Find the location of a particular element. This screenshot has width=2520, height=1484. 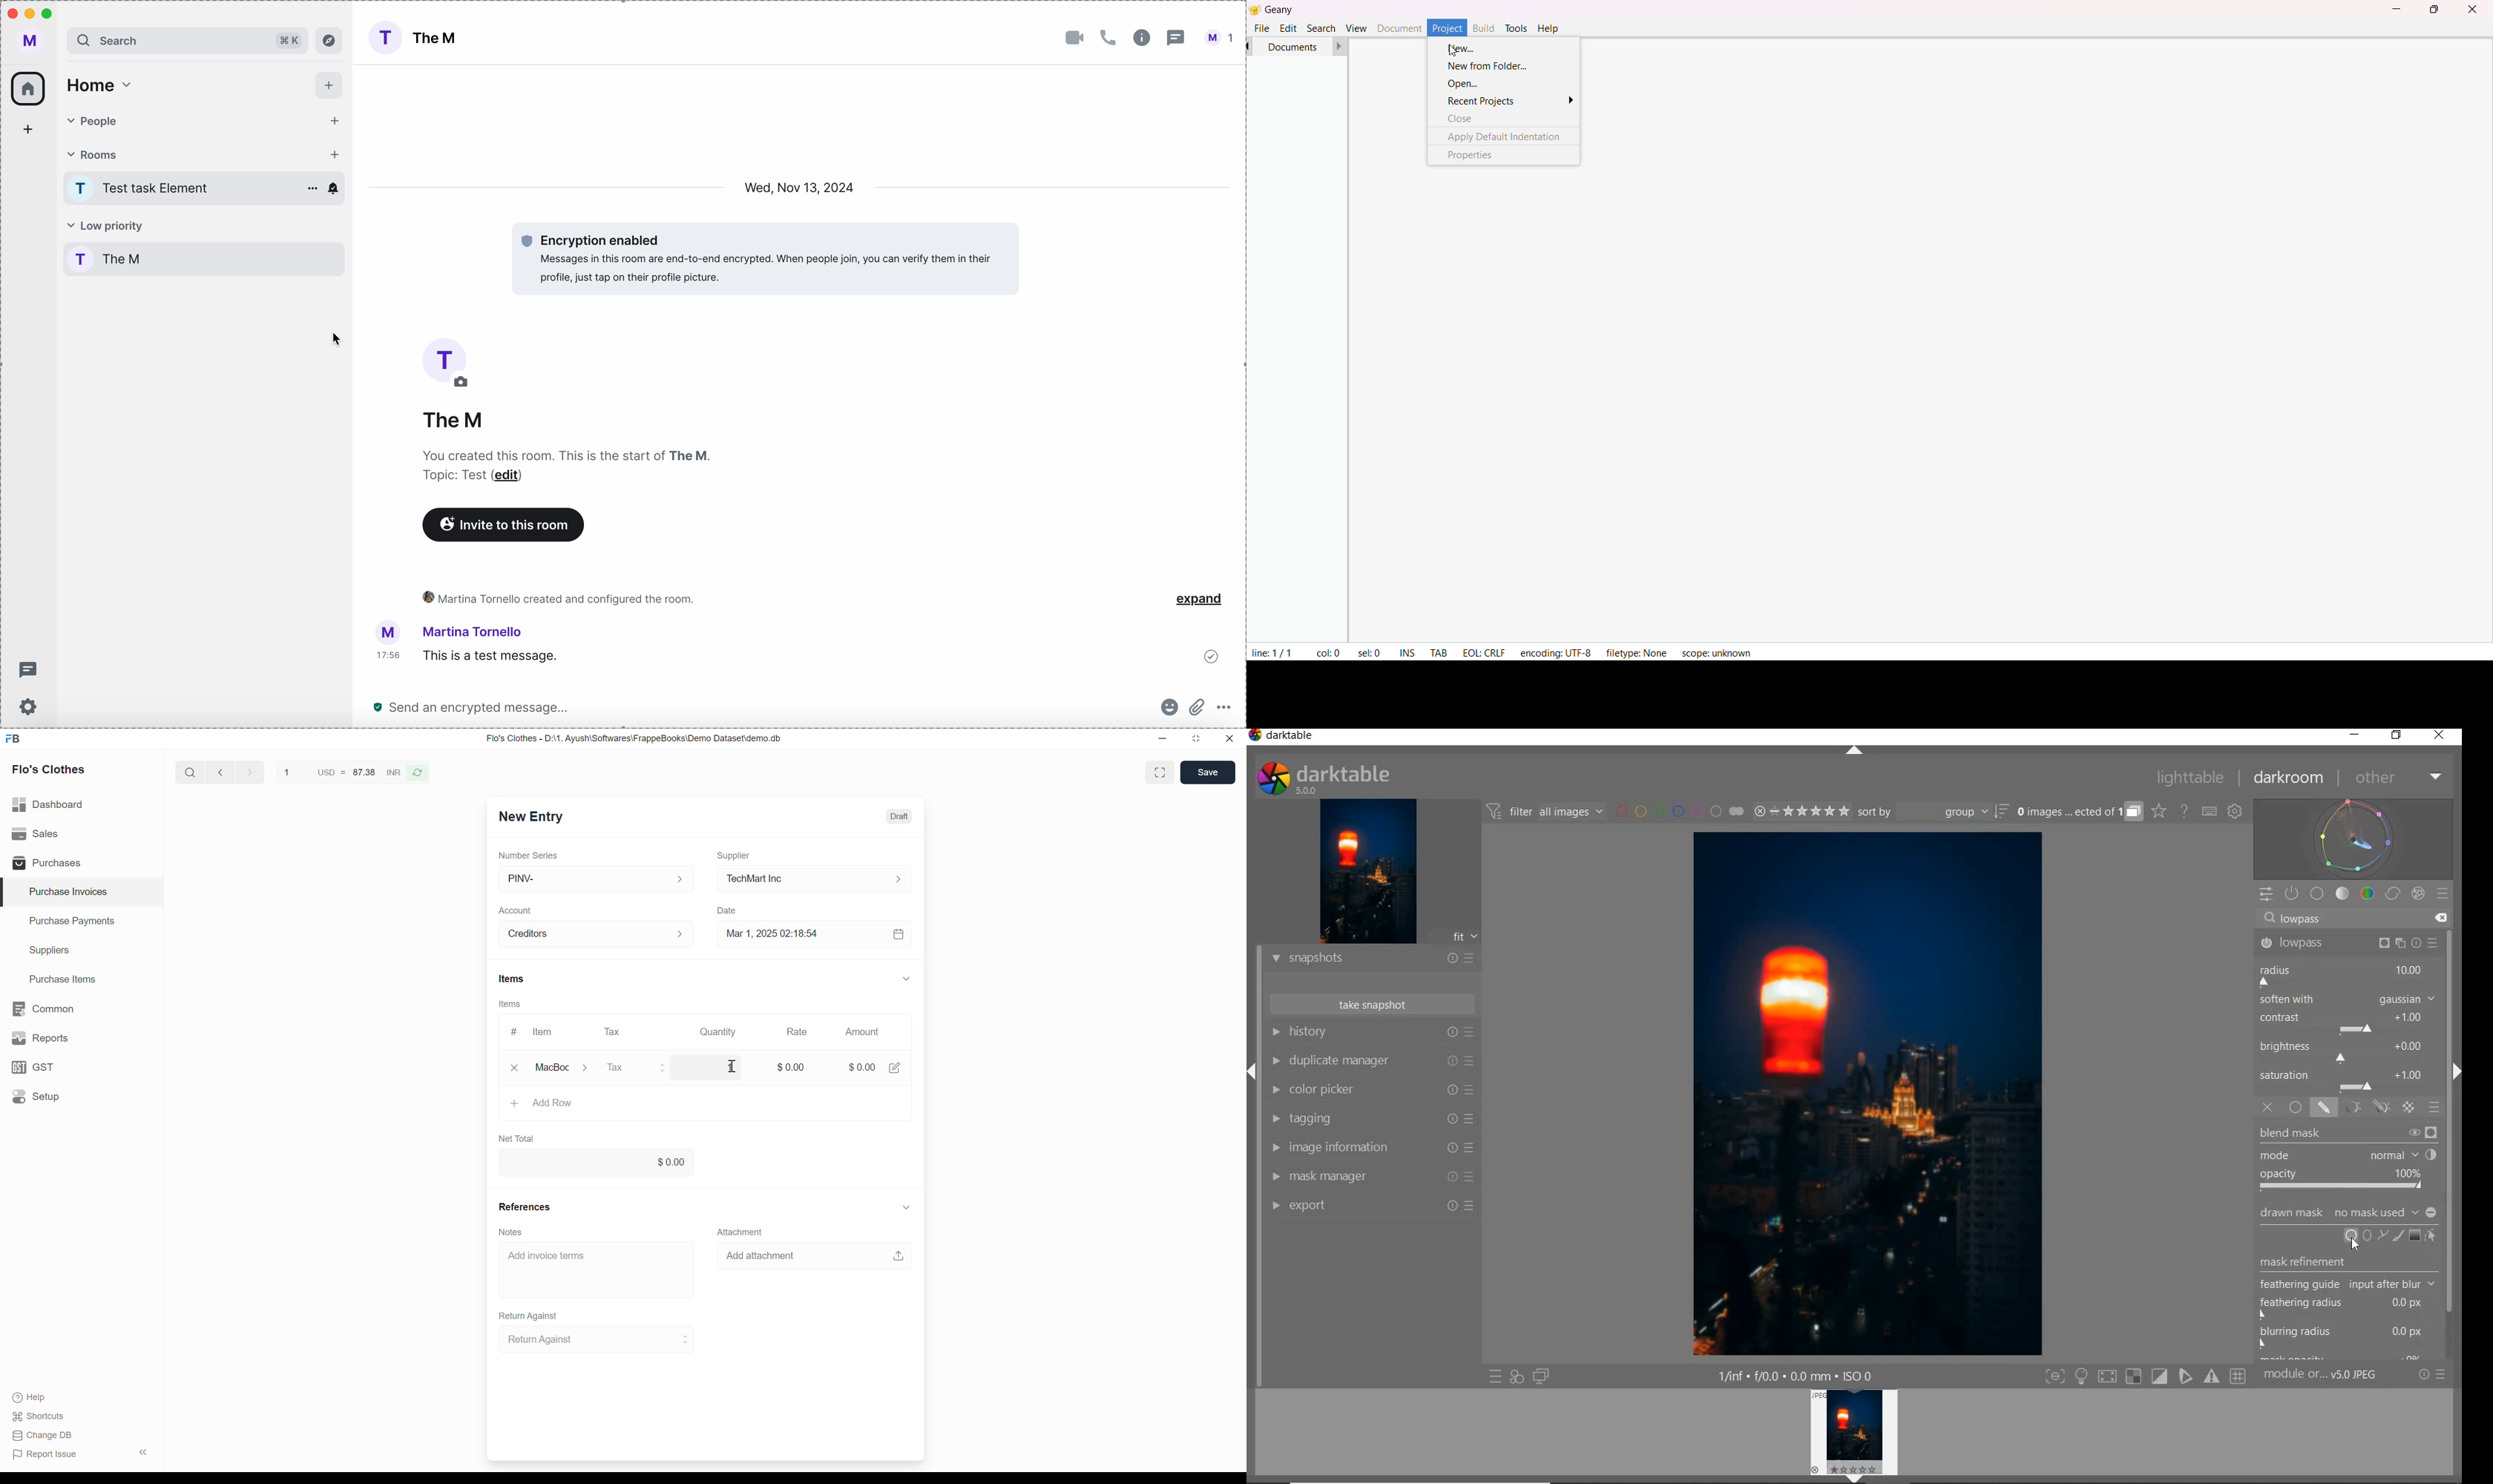

TOGGLE MODES is located at coordinates (2146, 1376).